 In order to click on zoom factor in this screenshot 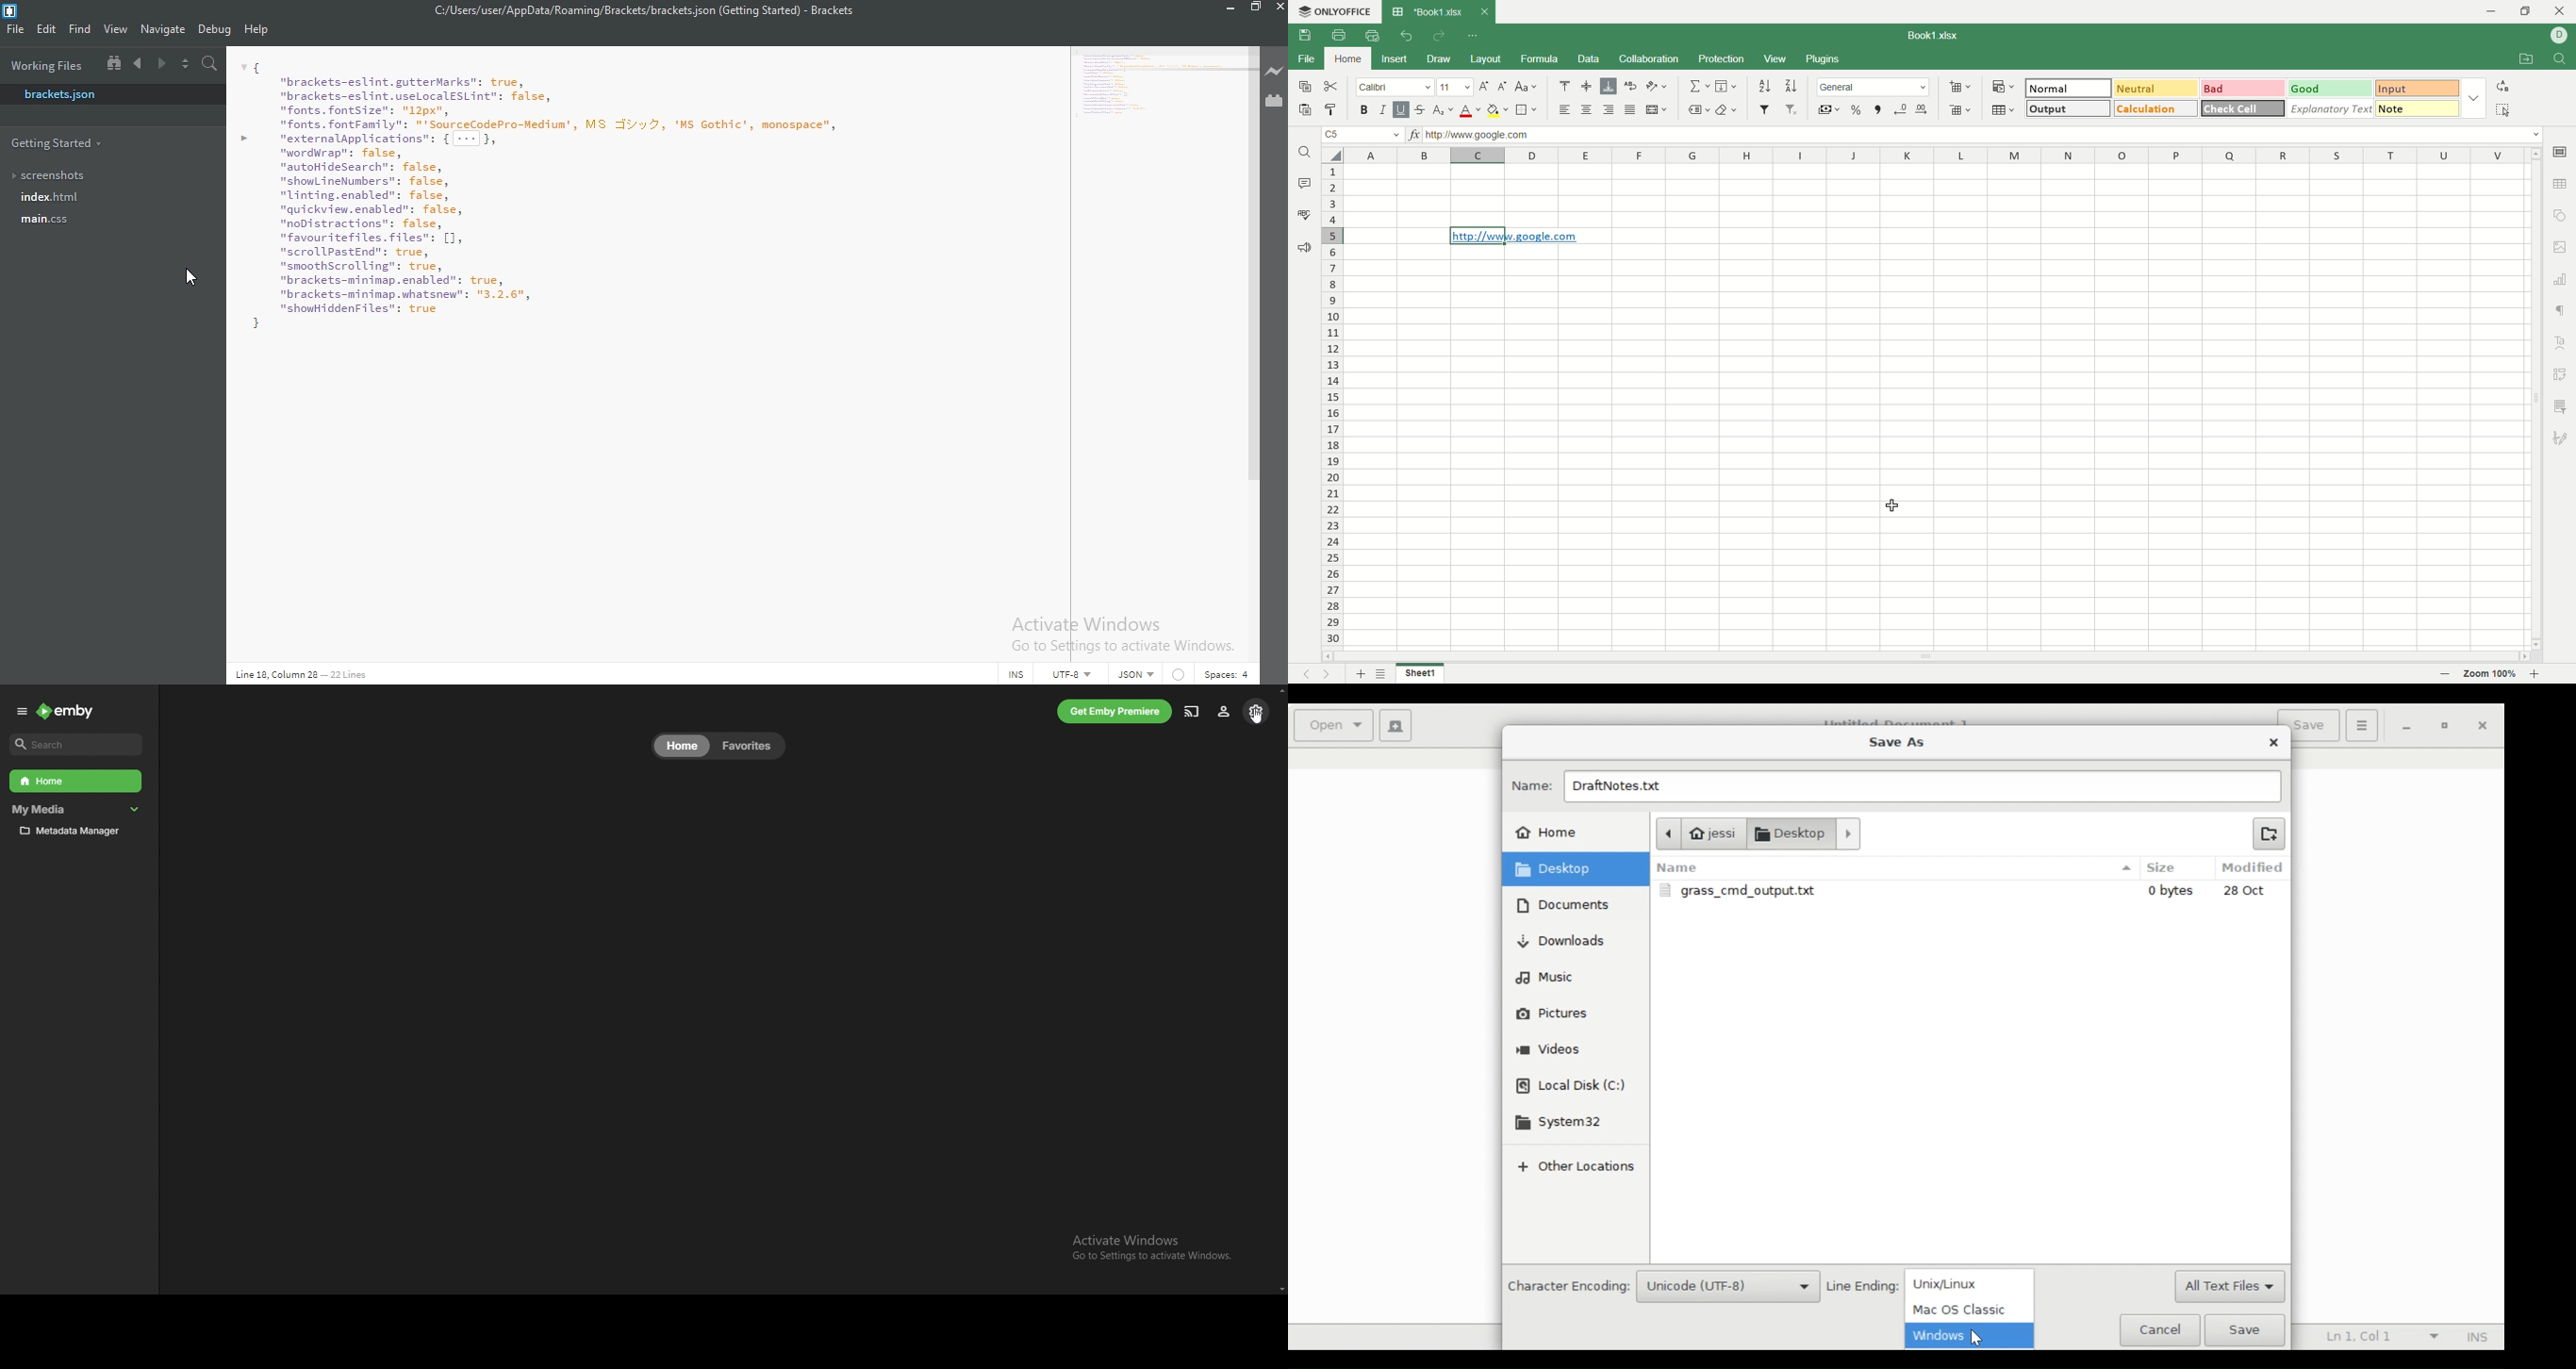, I will do `click(2493, 675)`.